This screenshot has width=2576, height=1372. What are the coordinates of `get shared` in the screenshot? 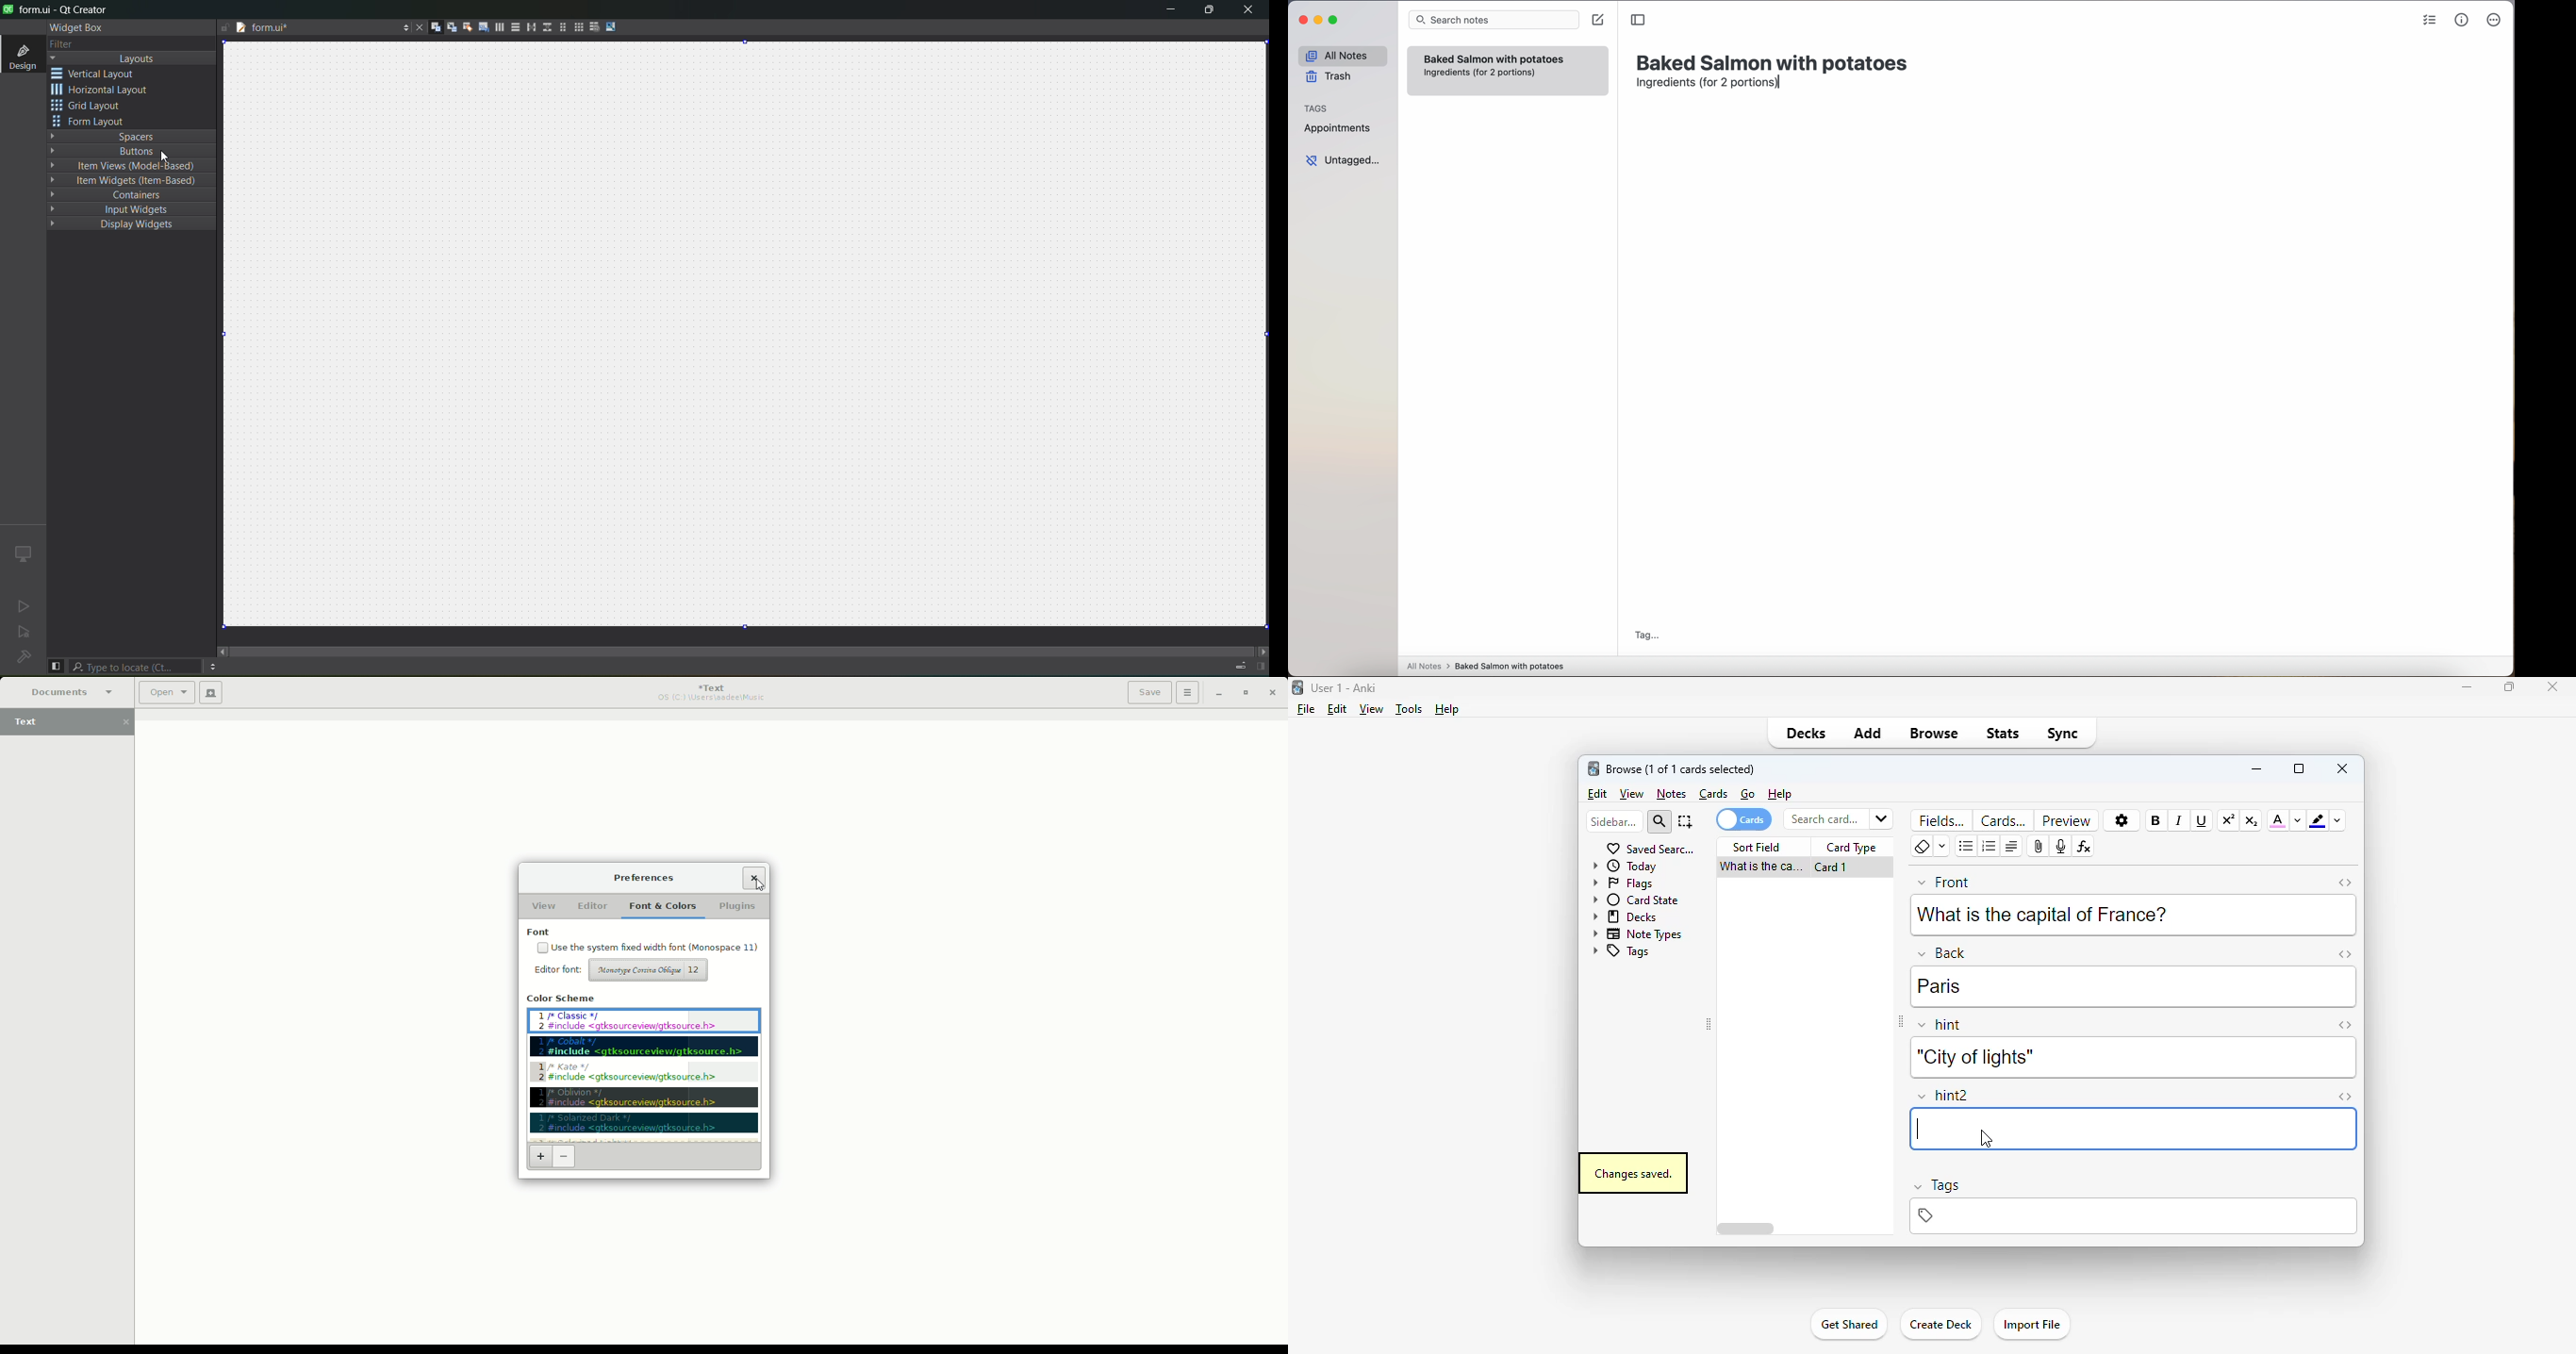 It's located at (1848, 1324).